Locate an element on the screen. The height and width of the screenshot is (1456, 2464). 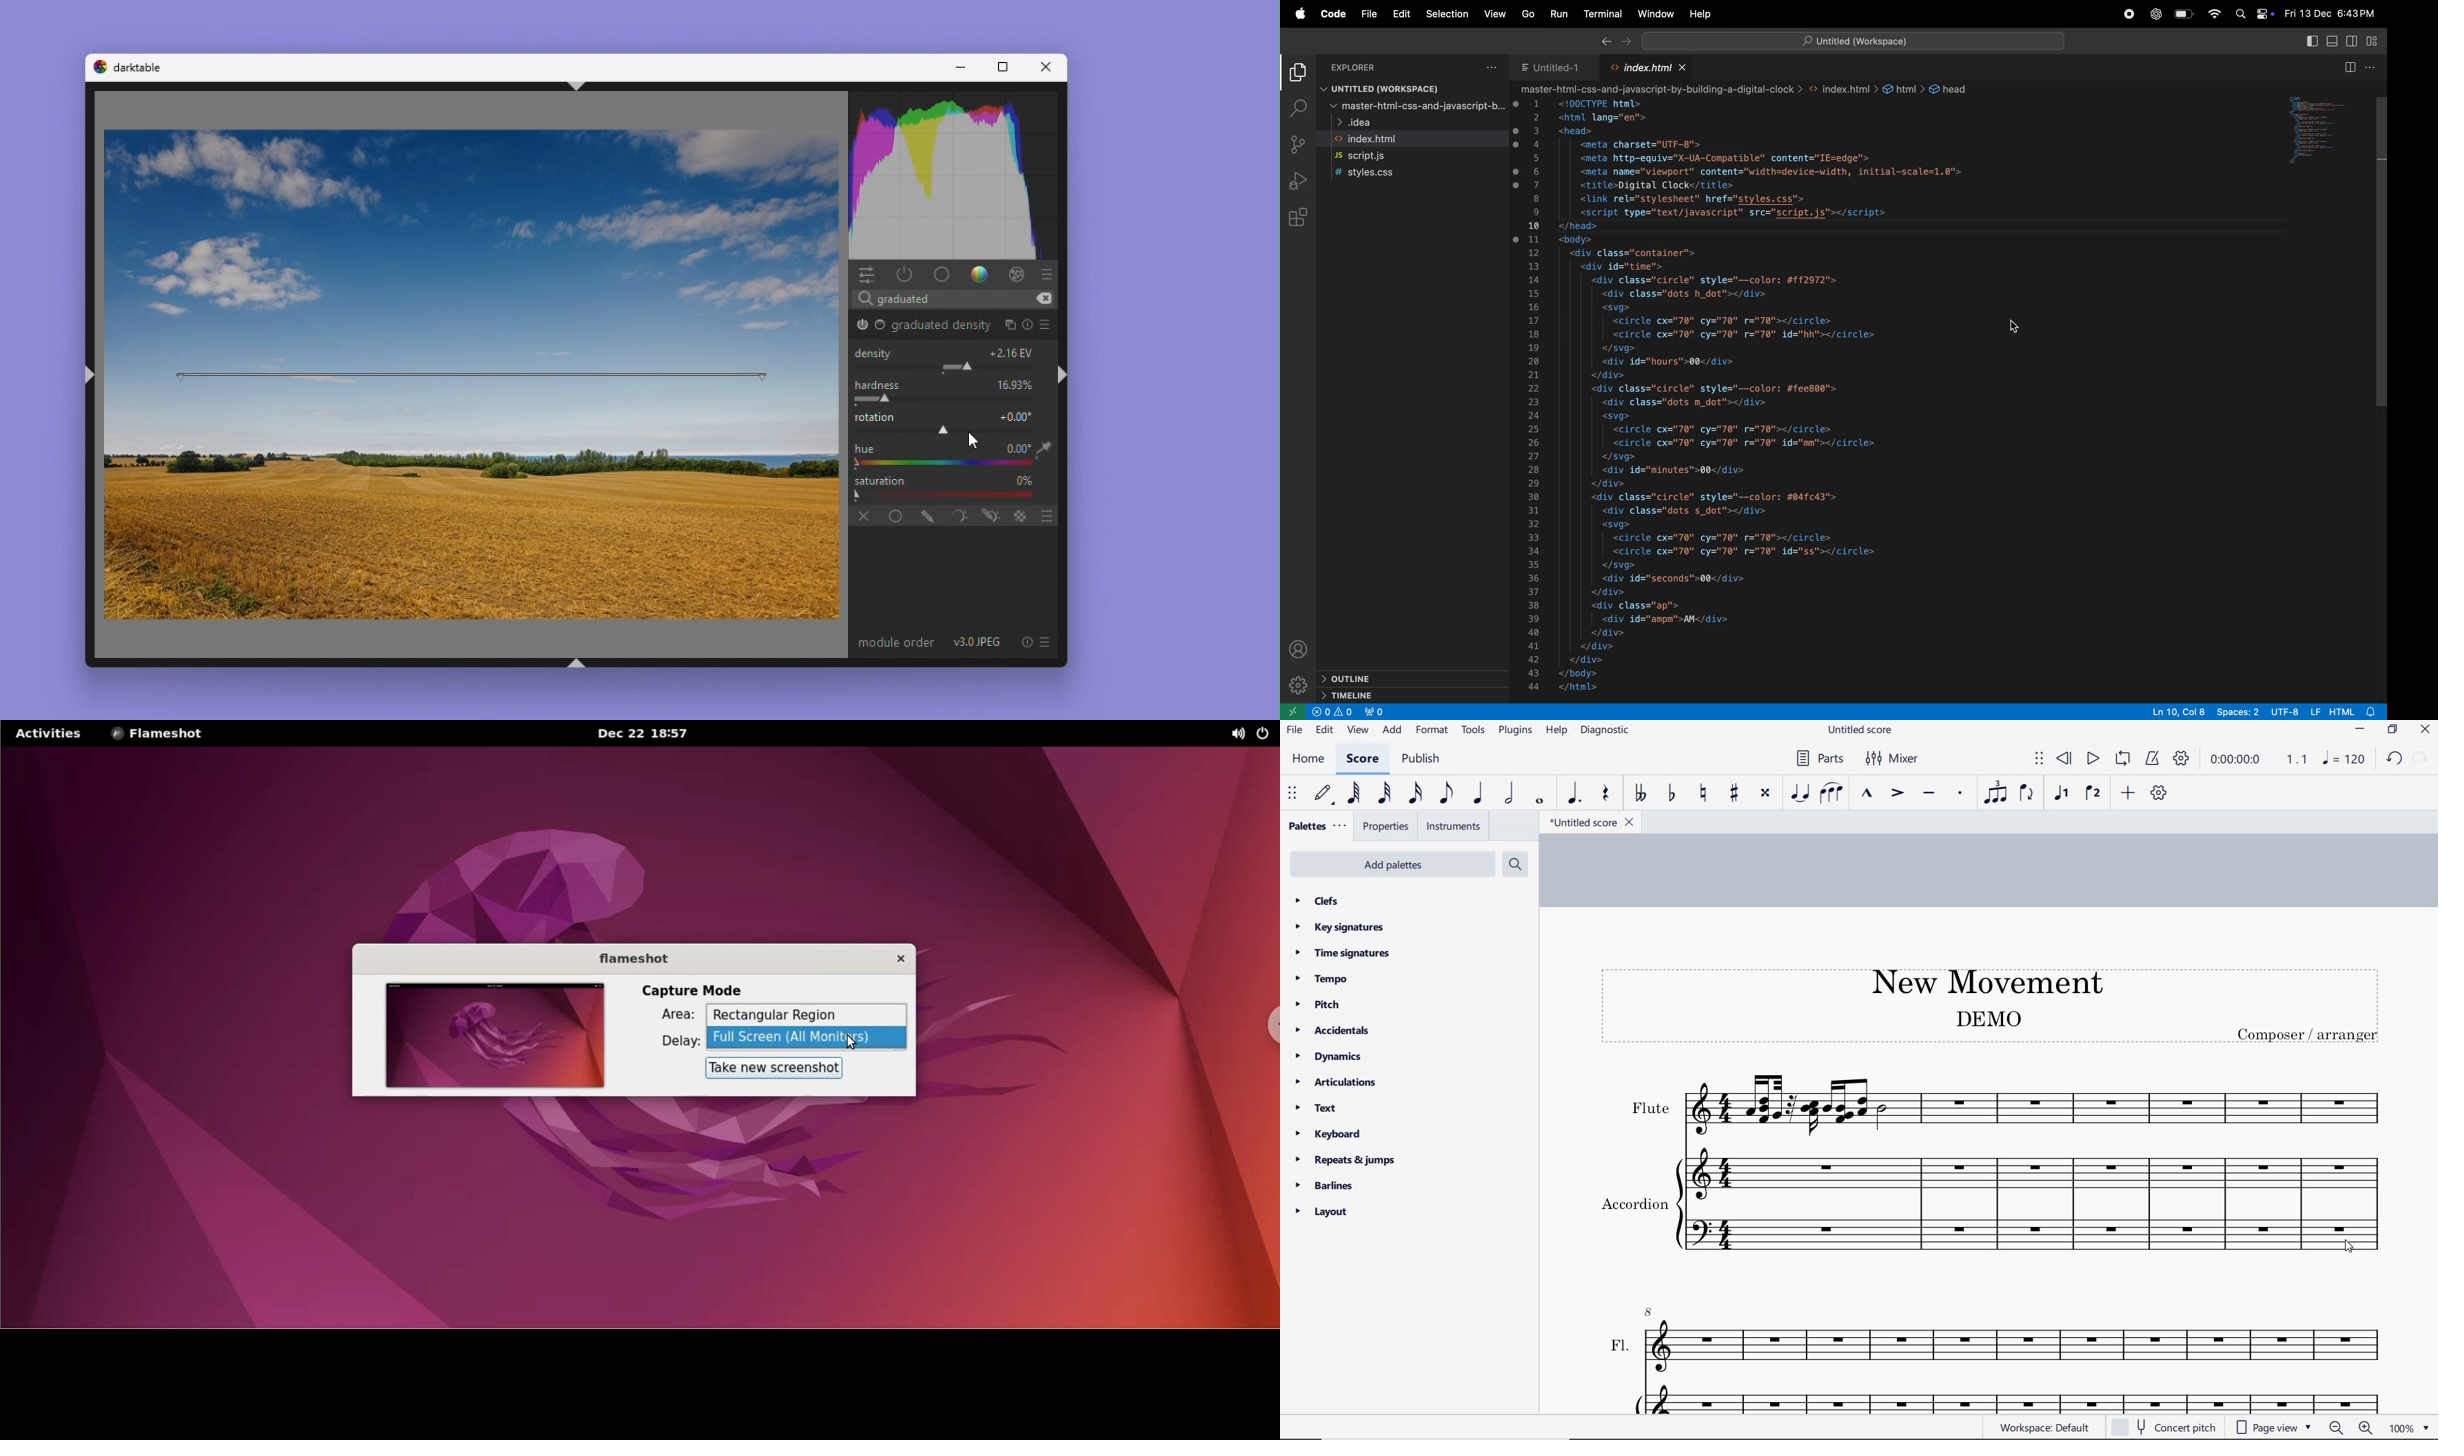
tie is located at coordinates (1801, 794).